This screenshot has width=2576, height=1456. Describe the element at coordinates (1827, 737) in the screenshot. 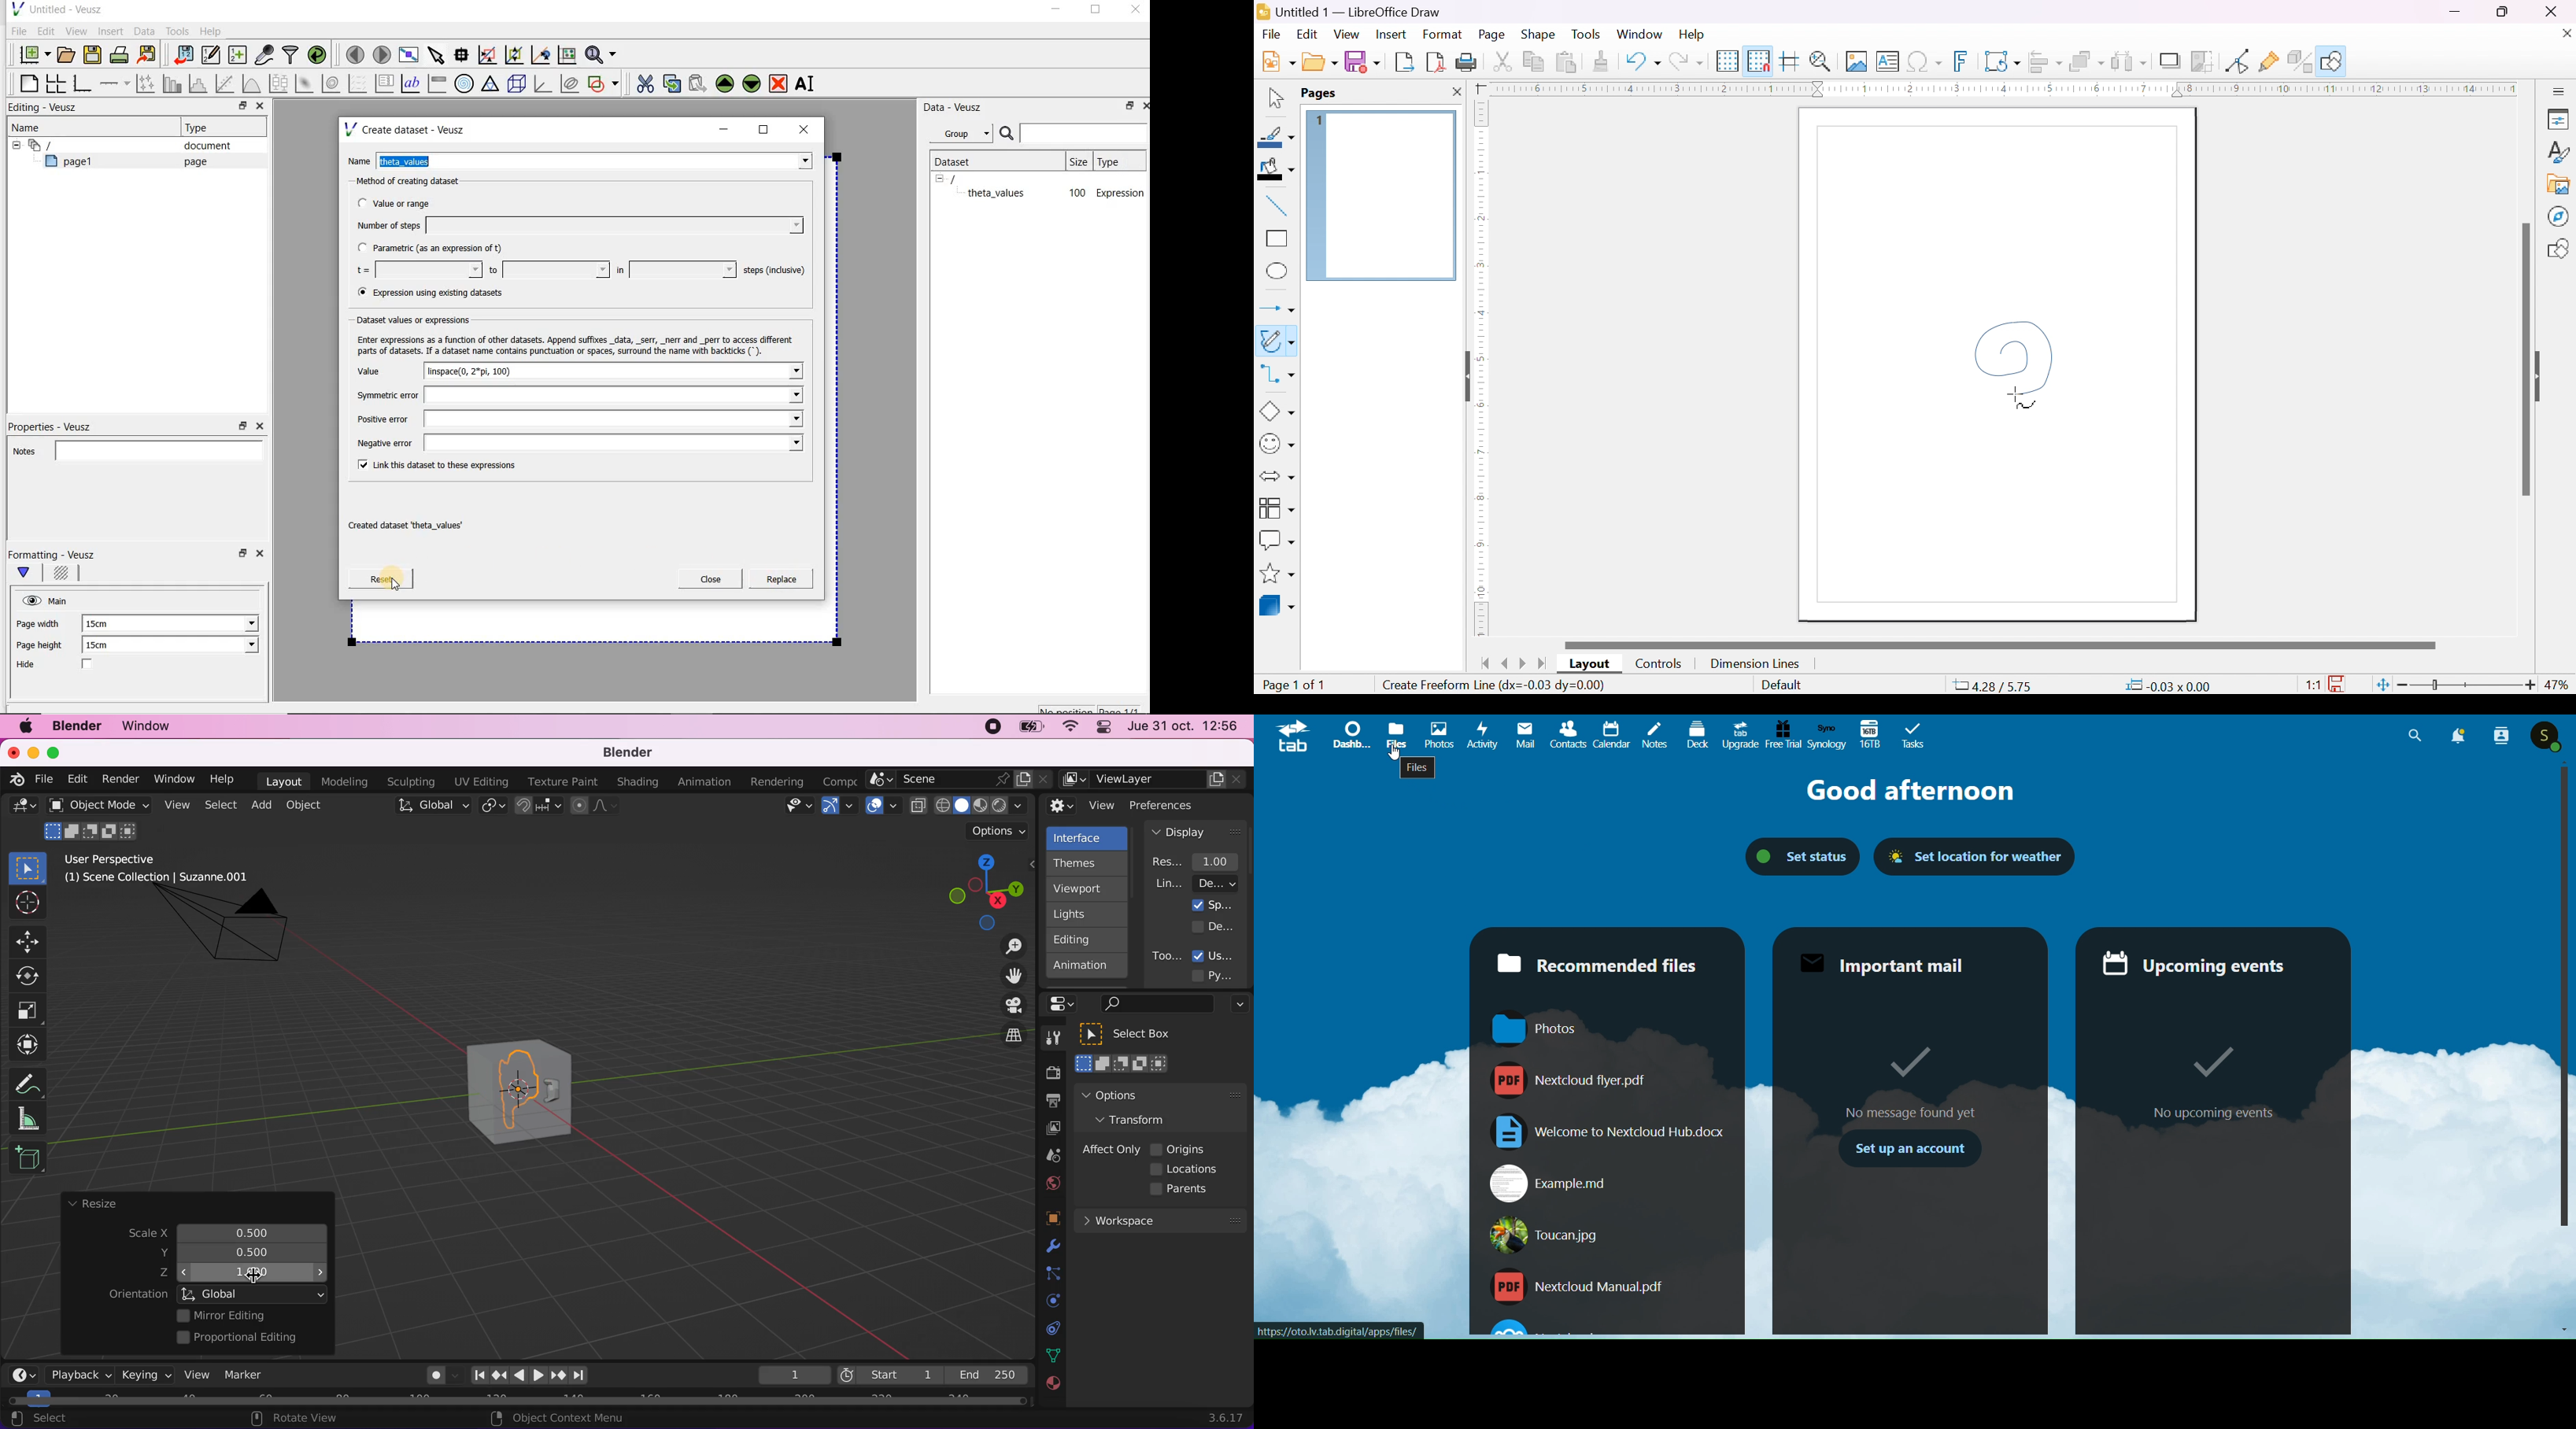

I see `synology` at that location.